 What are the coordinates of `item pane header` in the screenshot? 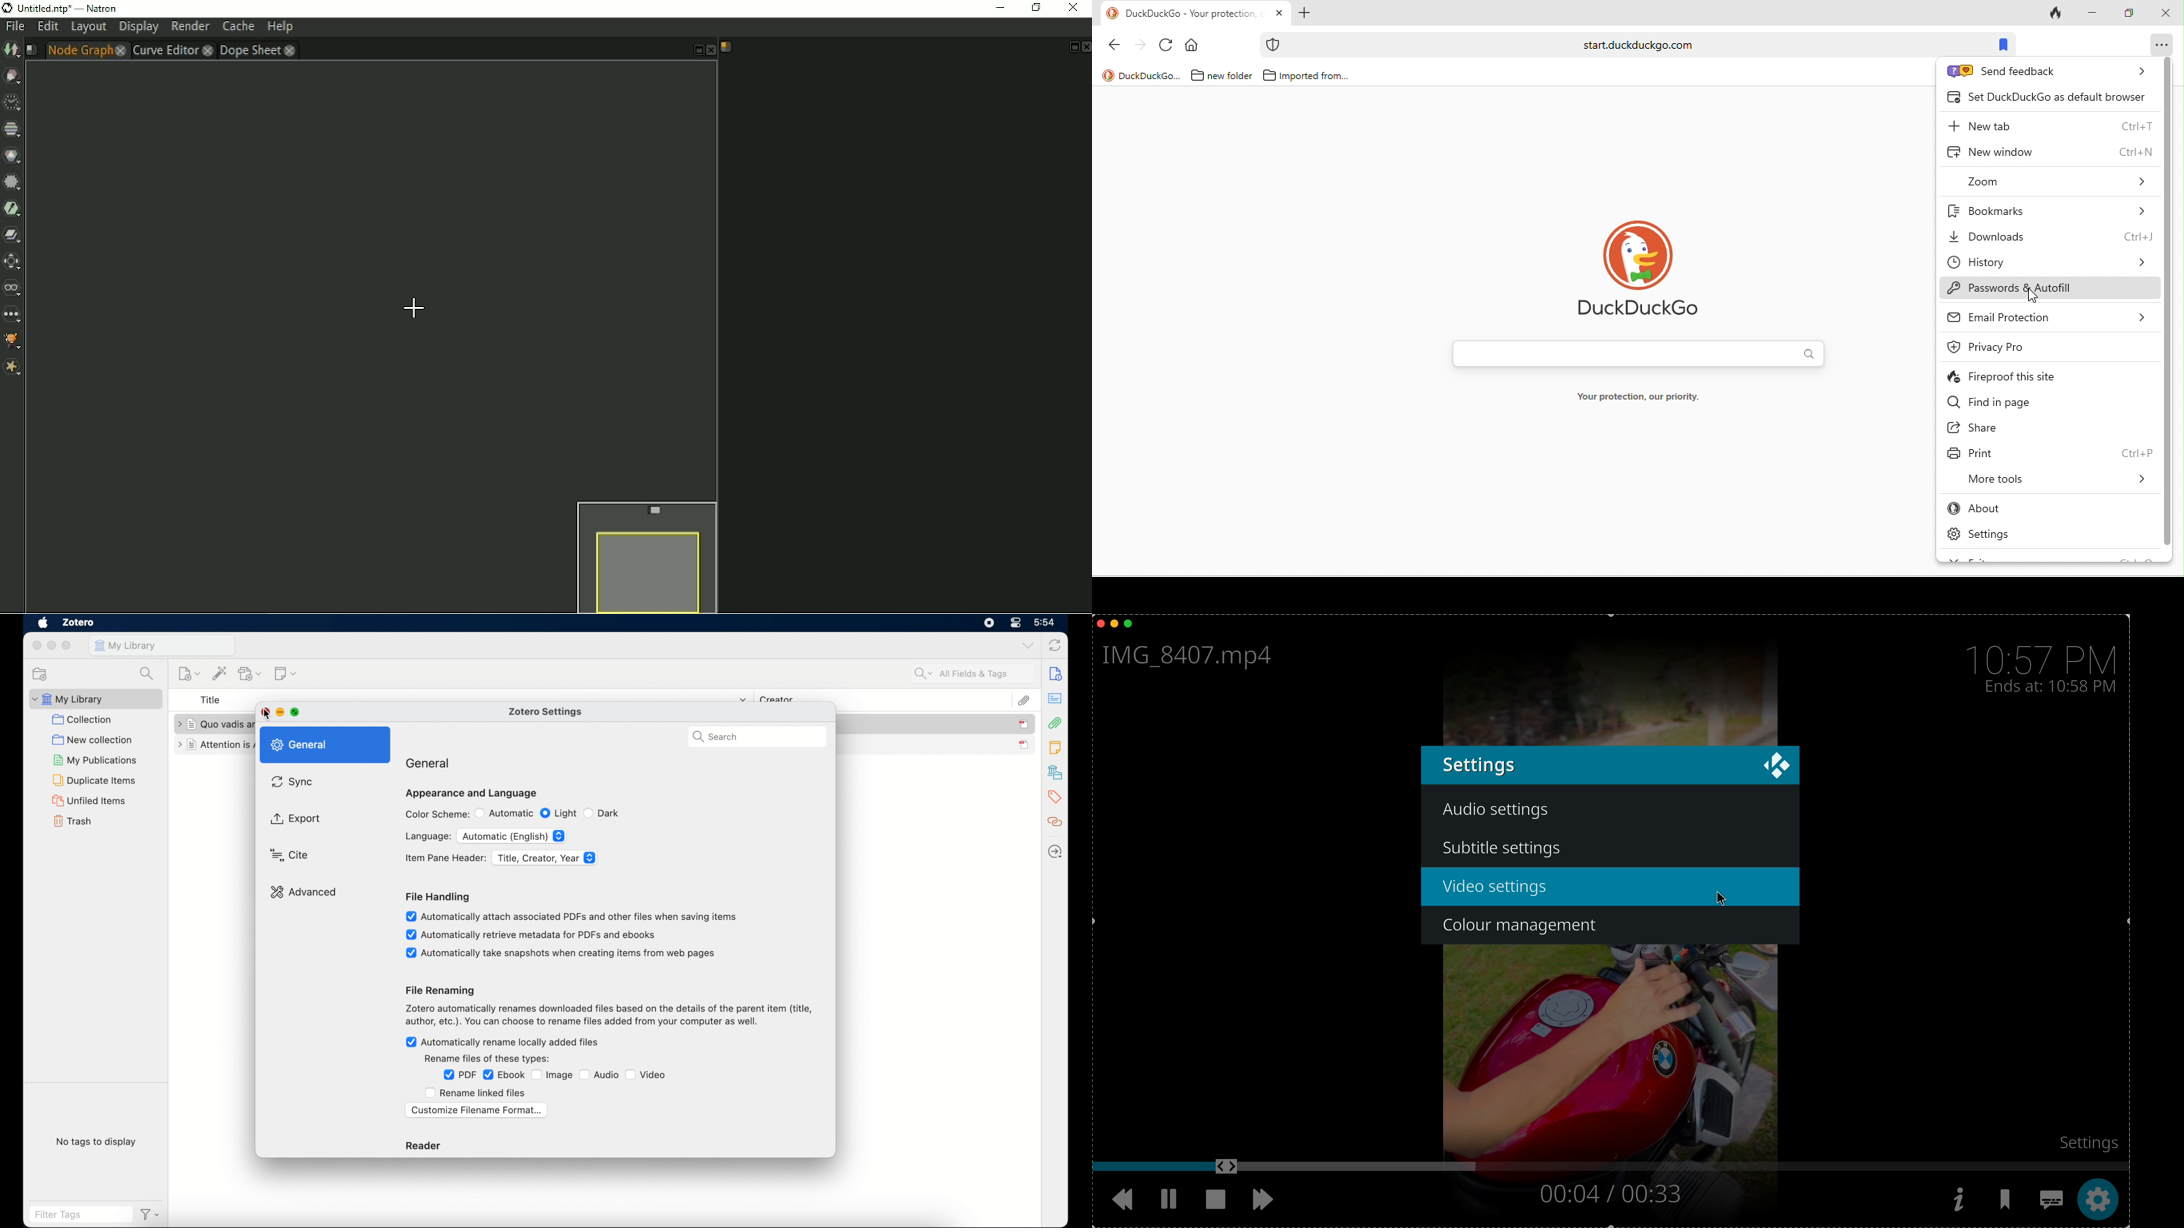 It's located at (446, 858).